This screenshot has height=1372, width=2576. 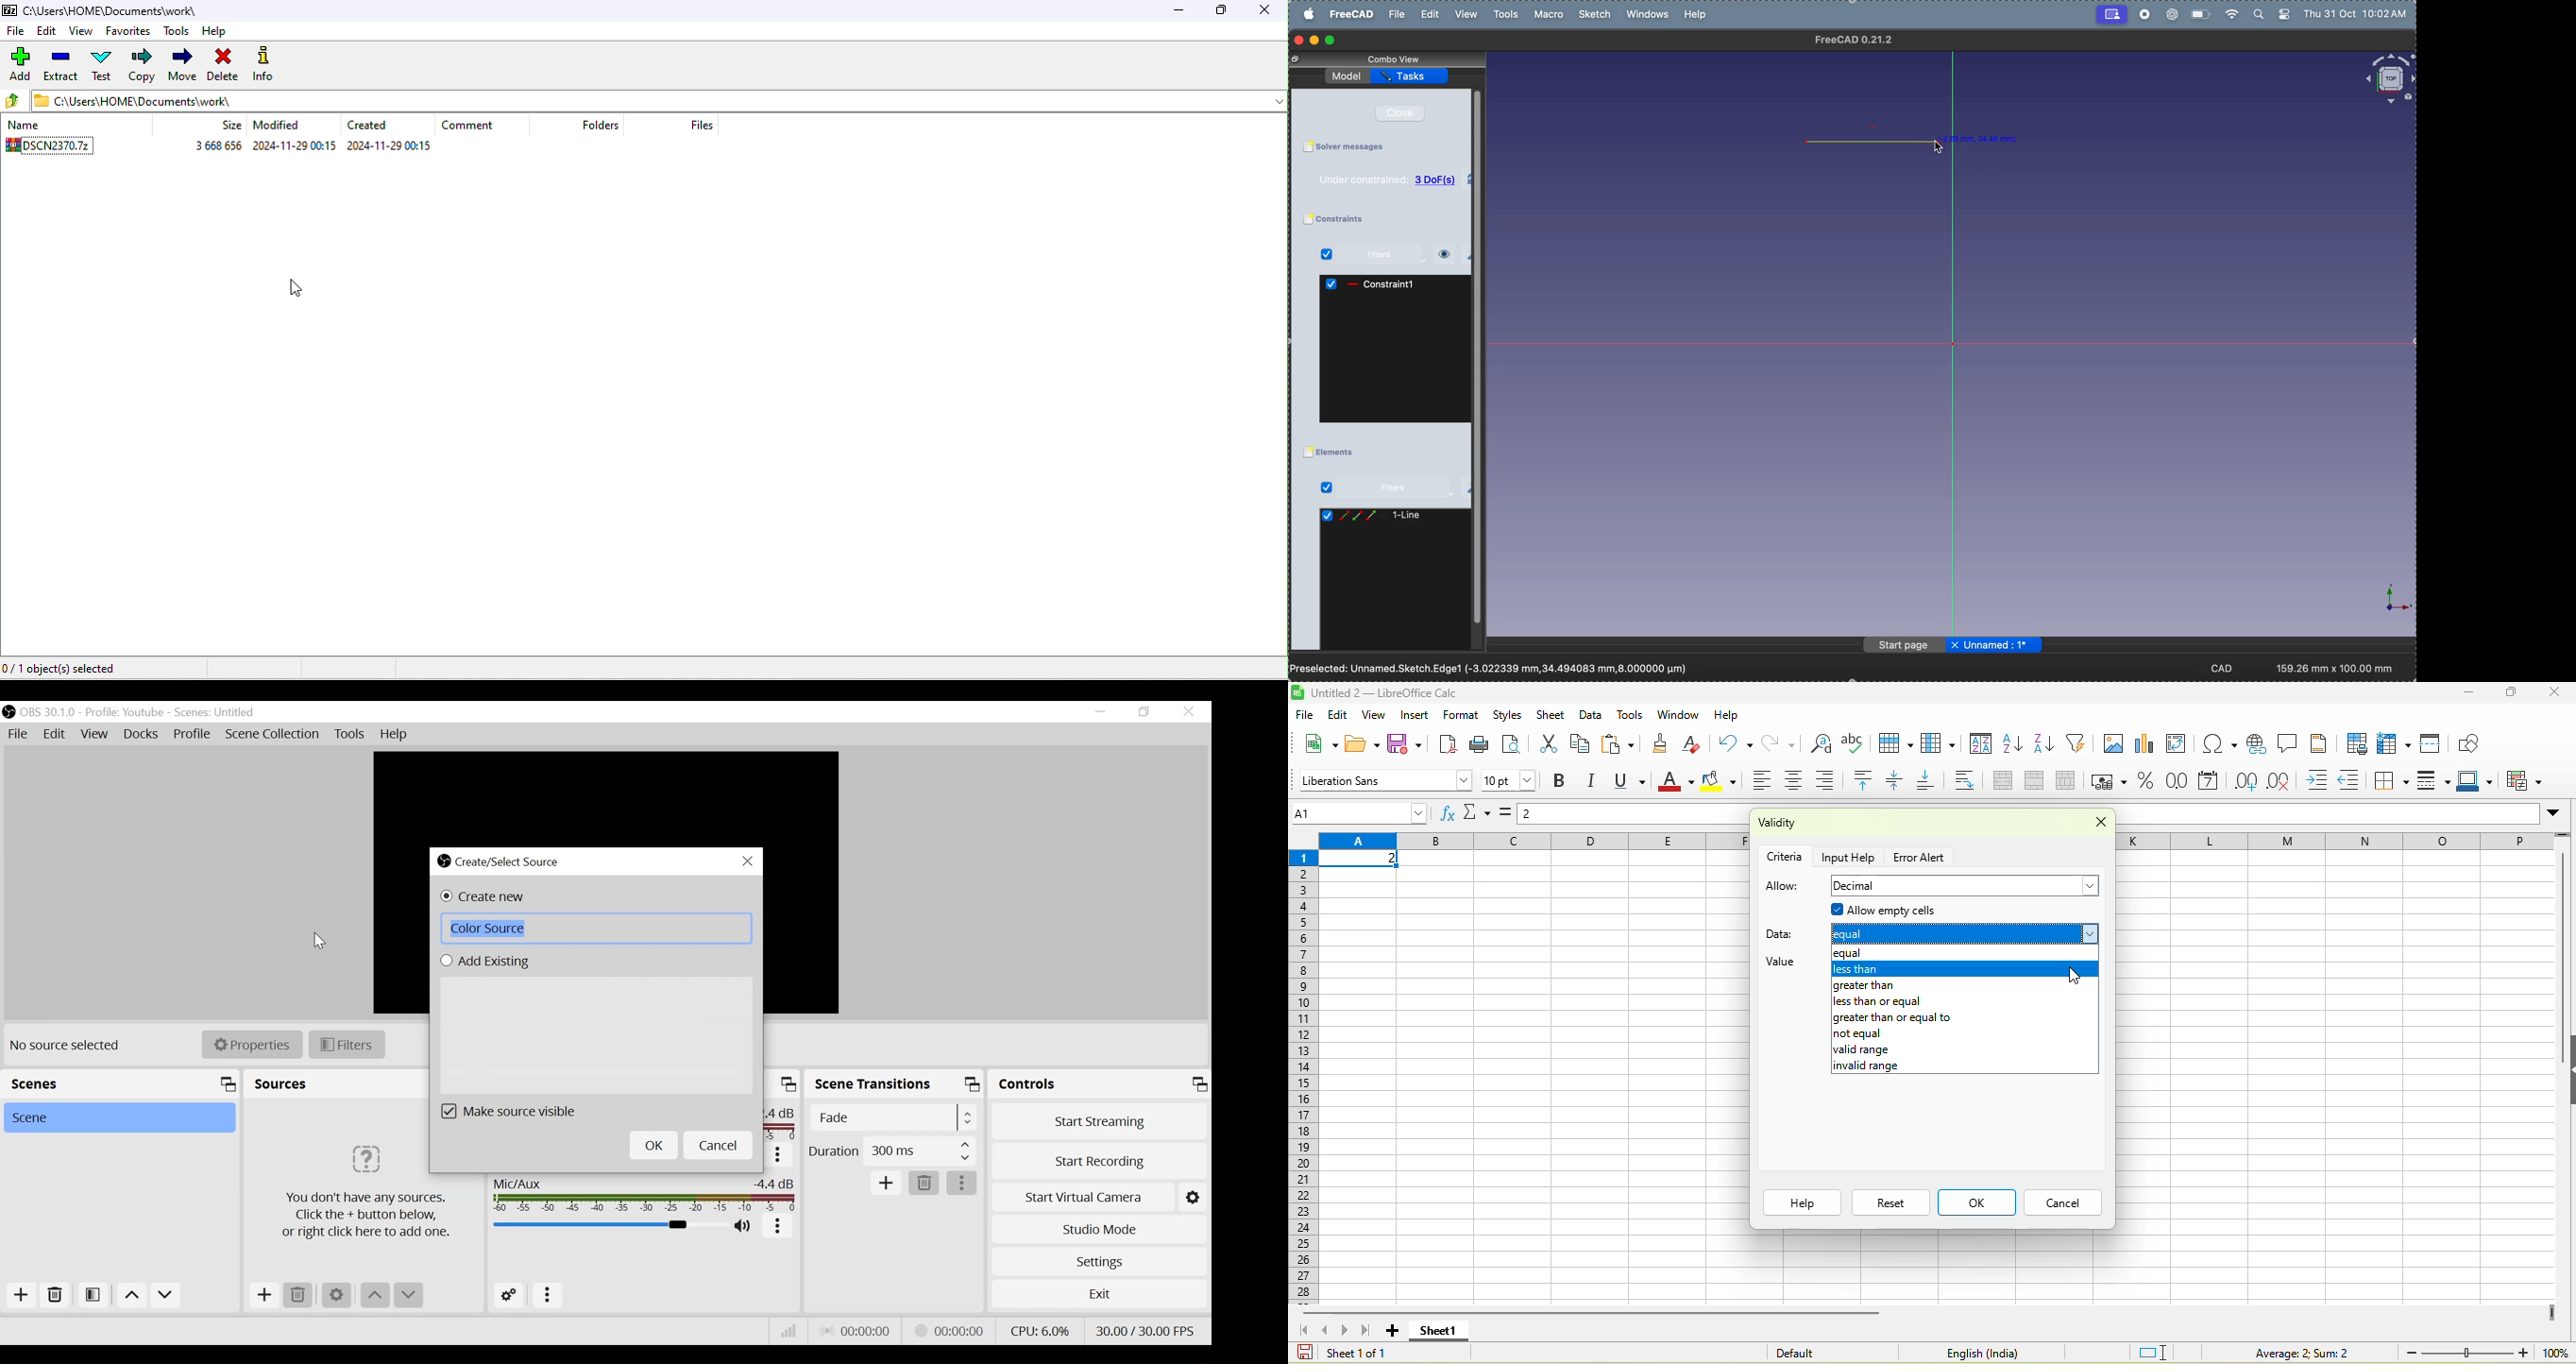 What do you see at coordinates (504, 862) in the screenshot?
I see `Create/Select Source` at bounding box center [504, 862].